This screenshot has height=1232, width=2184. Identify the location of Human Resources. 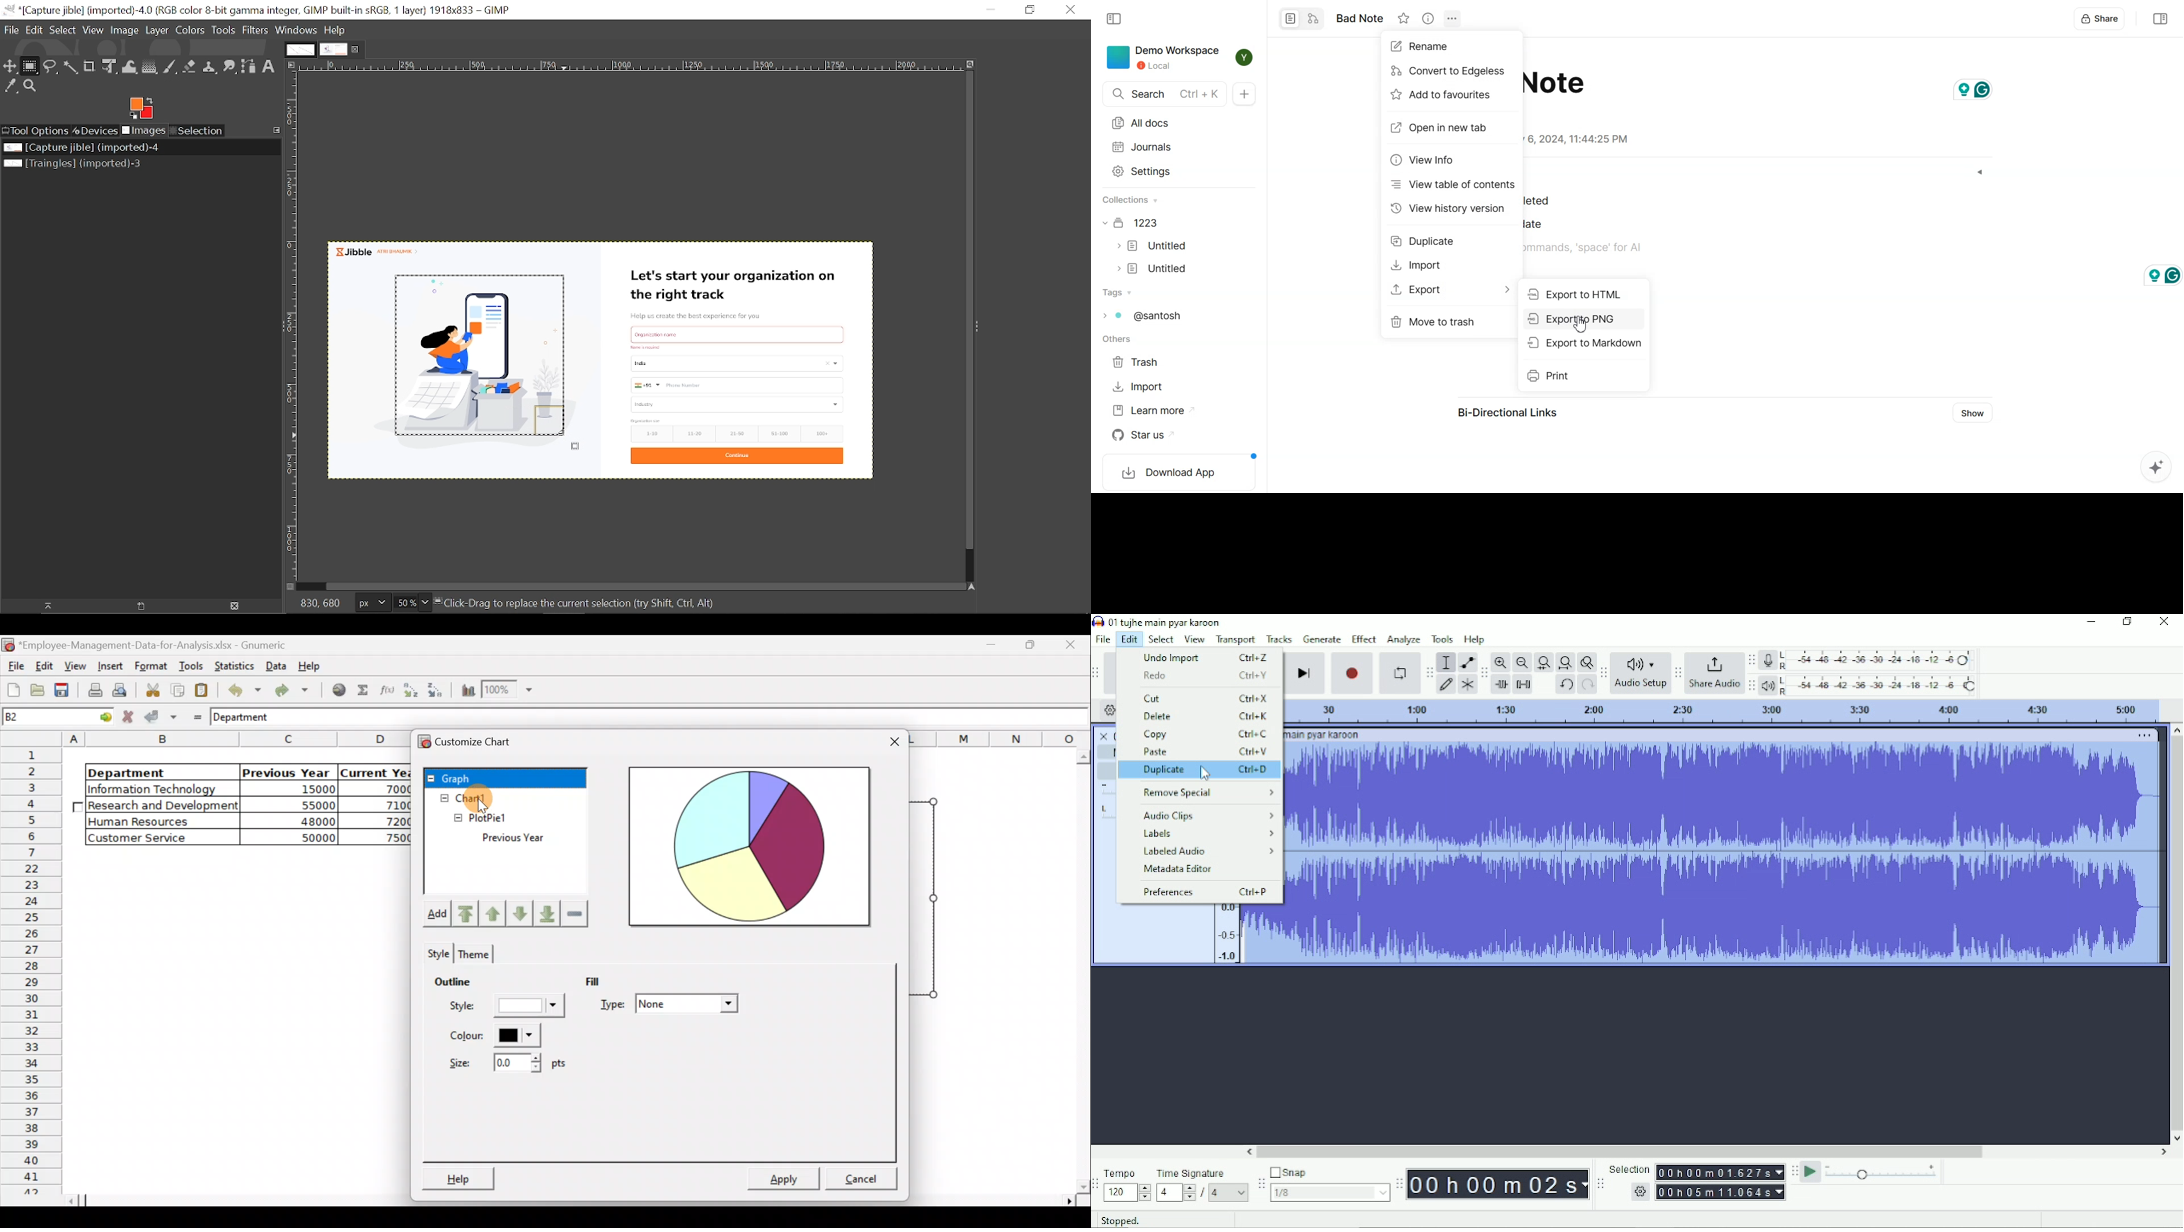
(147, 822).